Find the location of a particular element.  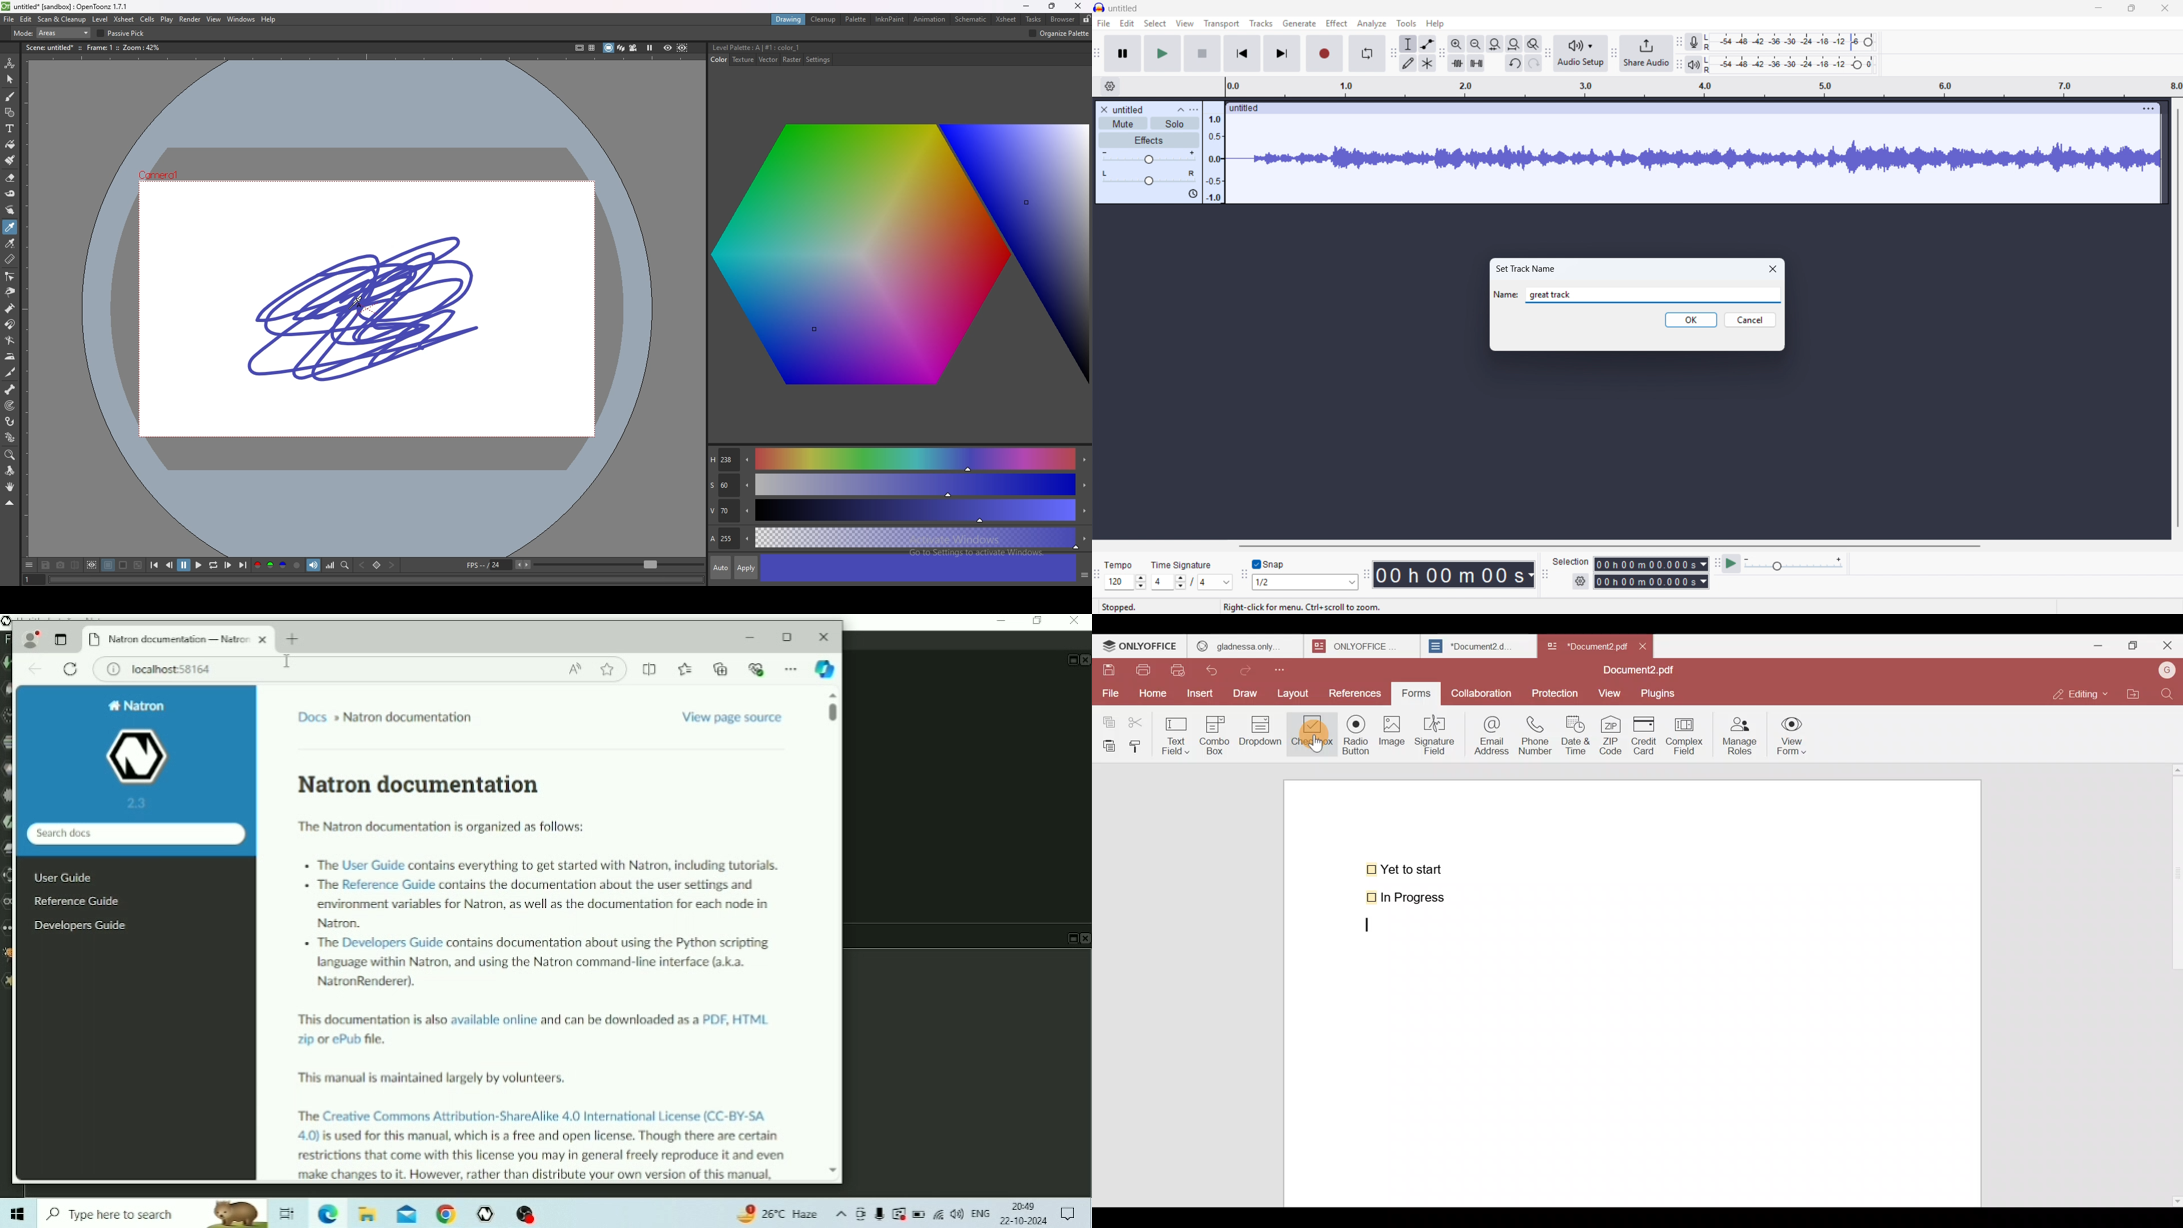

Selection settings  is located at coordinates (1581, 581).